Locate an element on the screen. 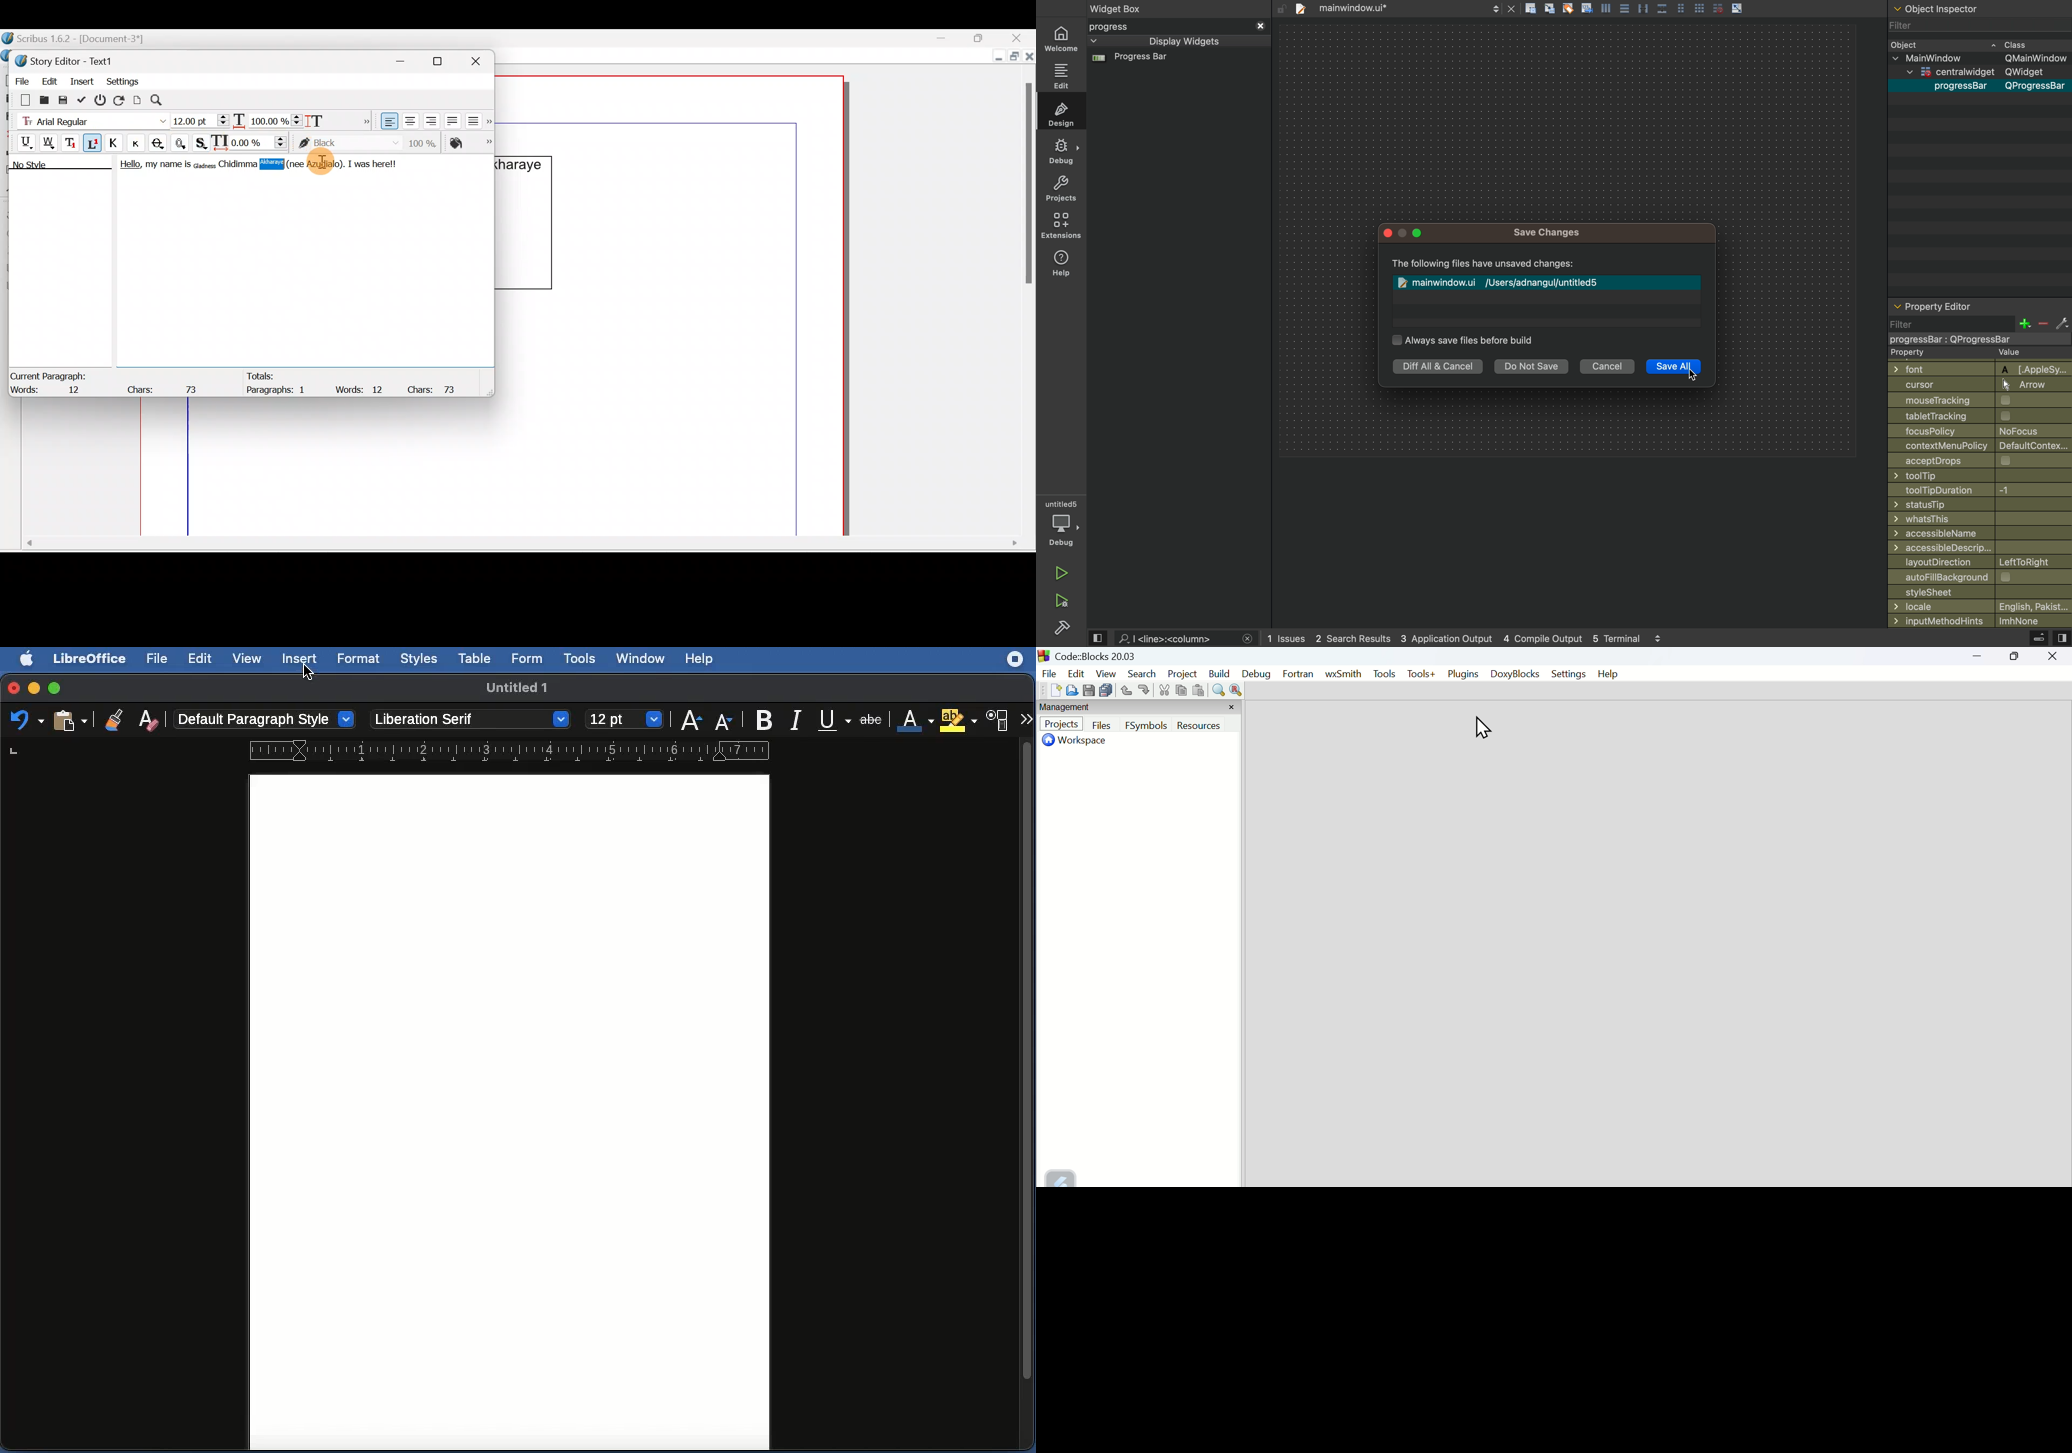 Image resolution: width=2072 pixels, height=1456 pixels. mousetracking is located at coordinates (1976, 401).